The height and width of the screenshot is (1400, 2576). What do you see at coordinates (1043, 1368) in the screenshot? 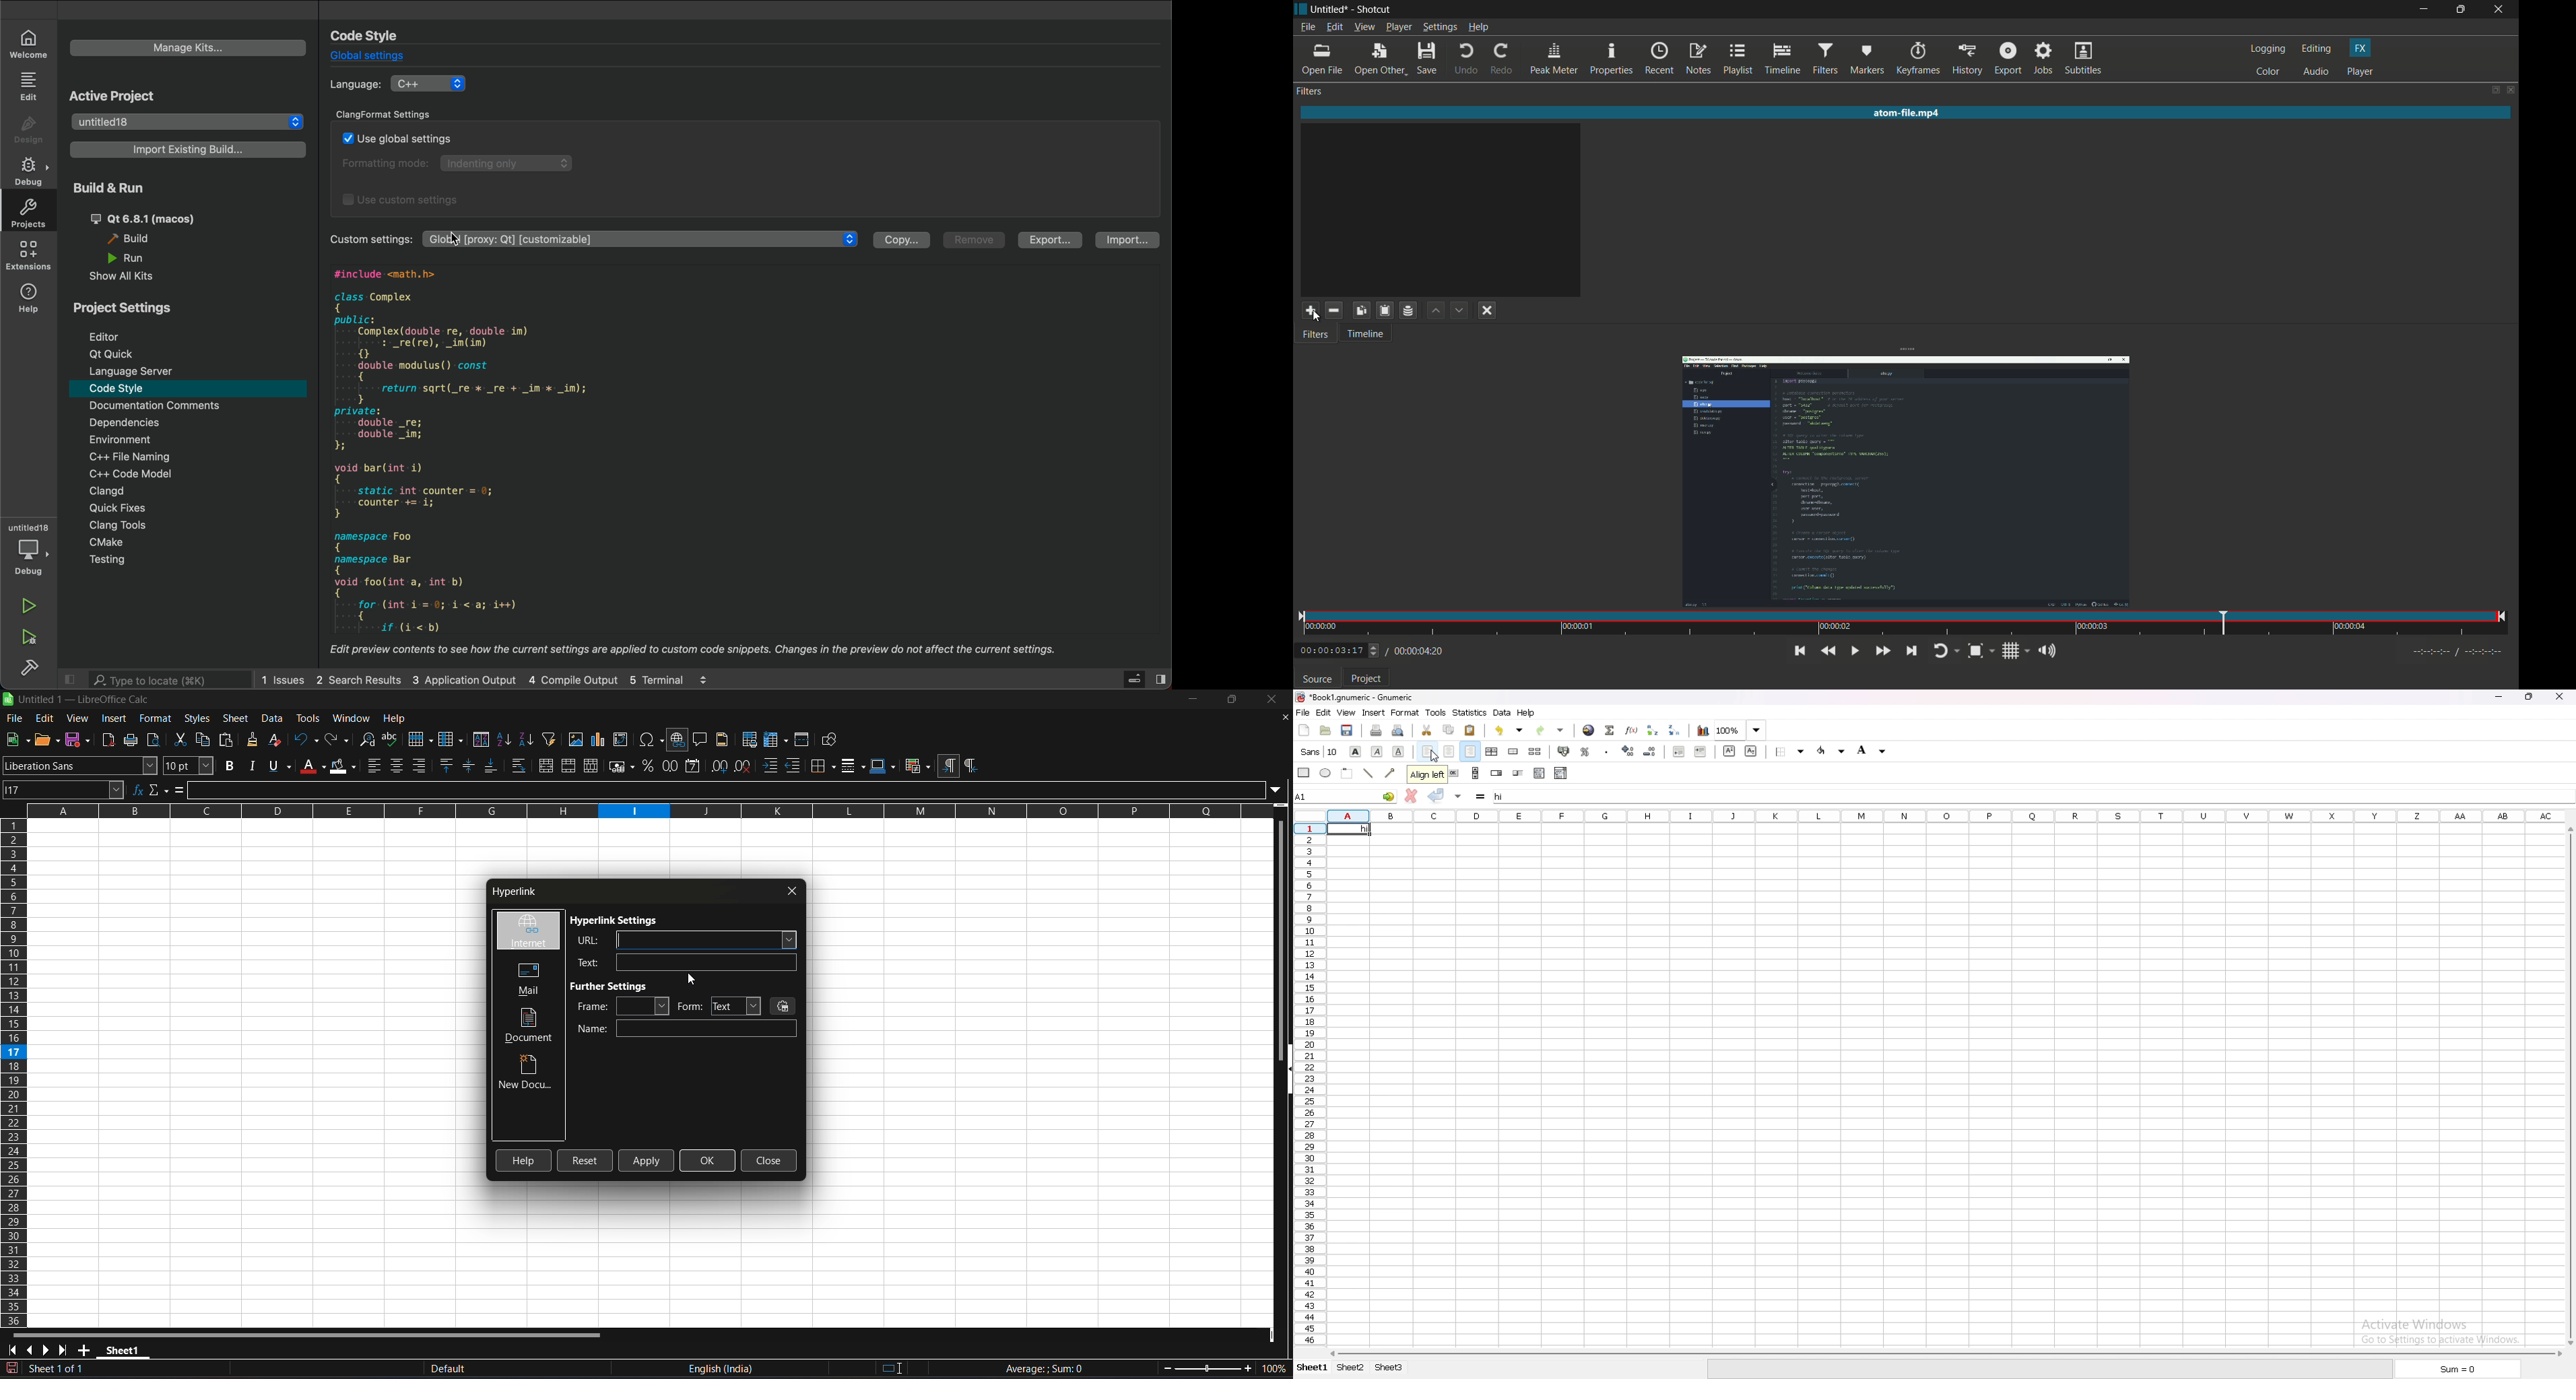
I see `formula` at bounding box center [1043, 1368].